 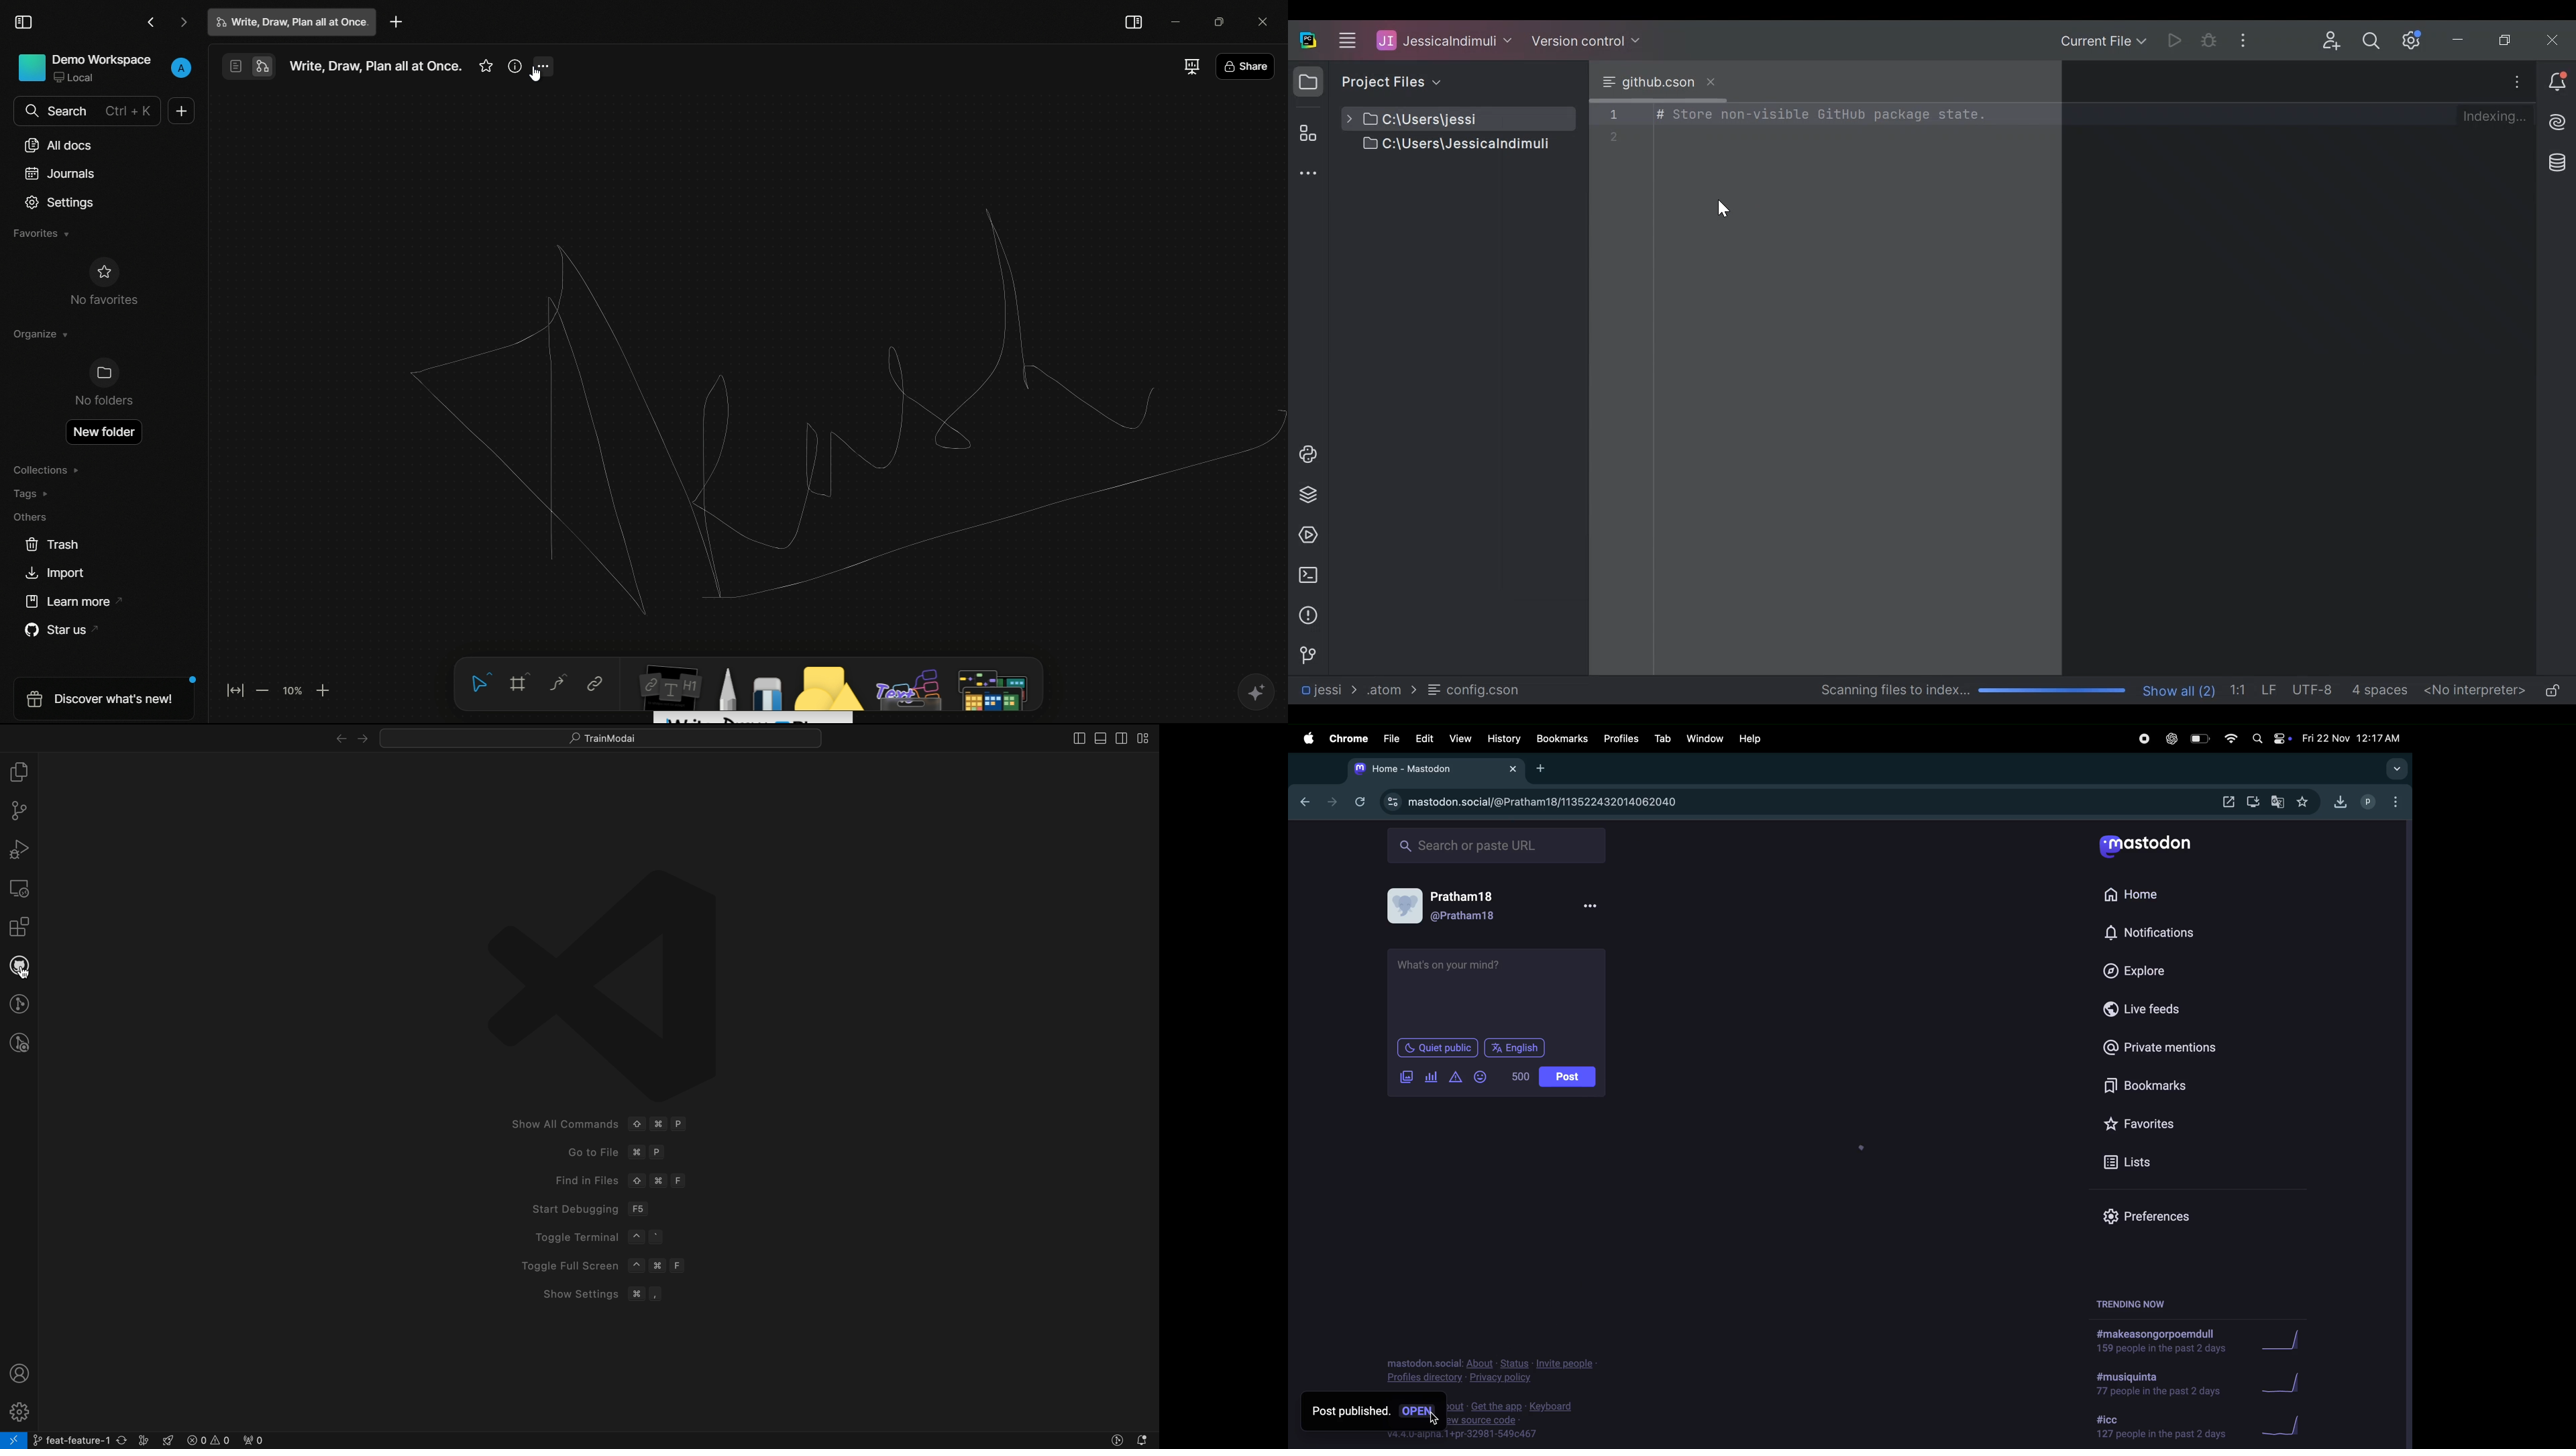 What do you see at coordinates (2144, 1159) in the screenshot?
I see `lists` at bounding box center [2144, 1159].